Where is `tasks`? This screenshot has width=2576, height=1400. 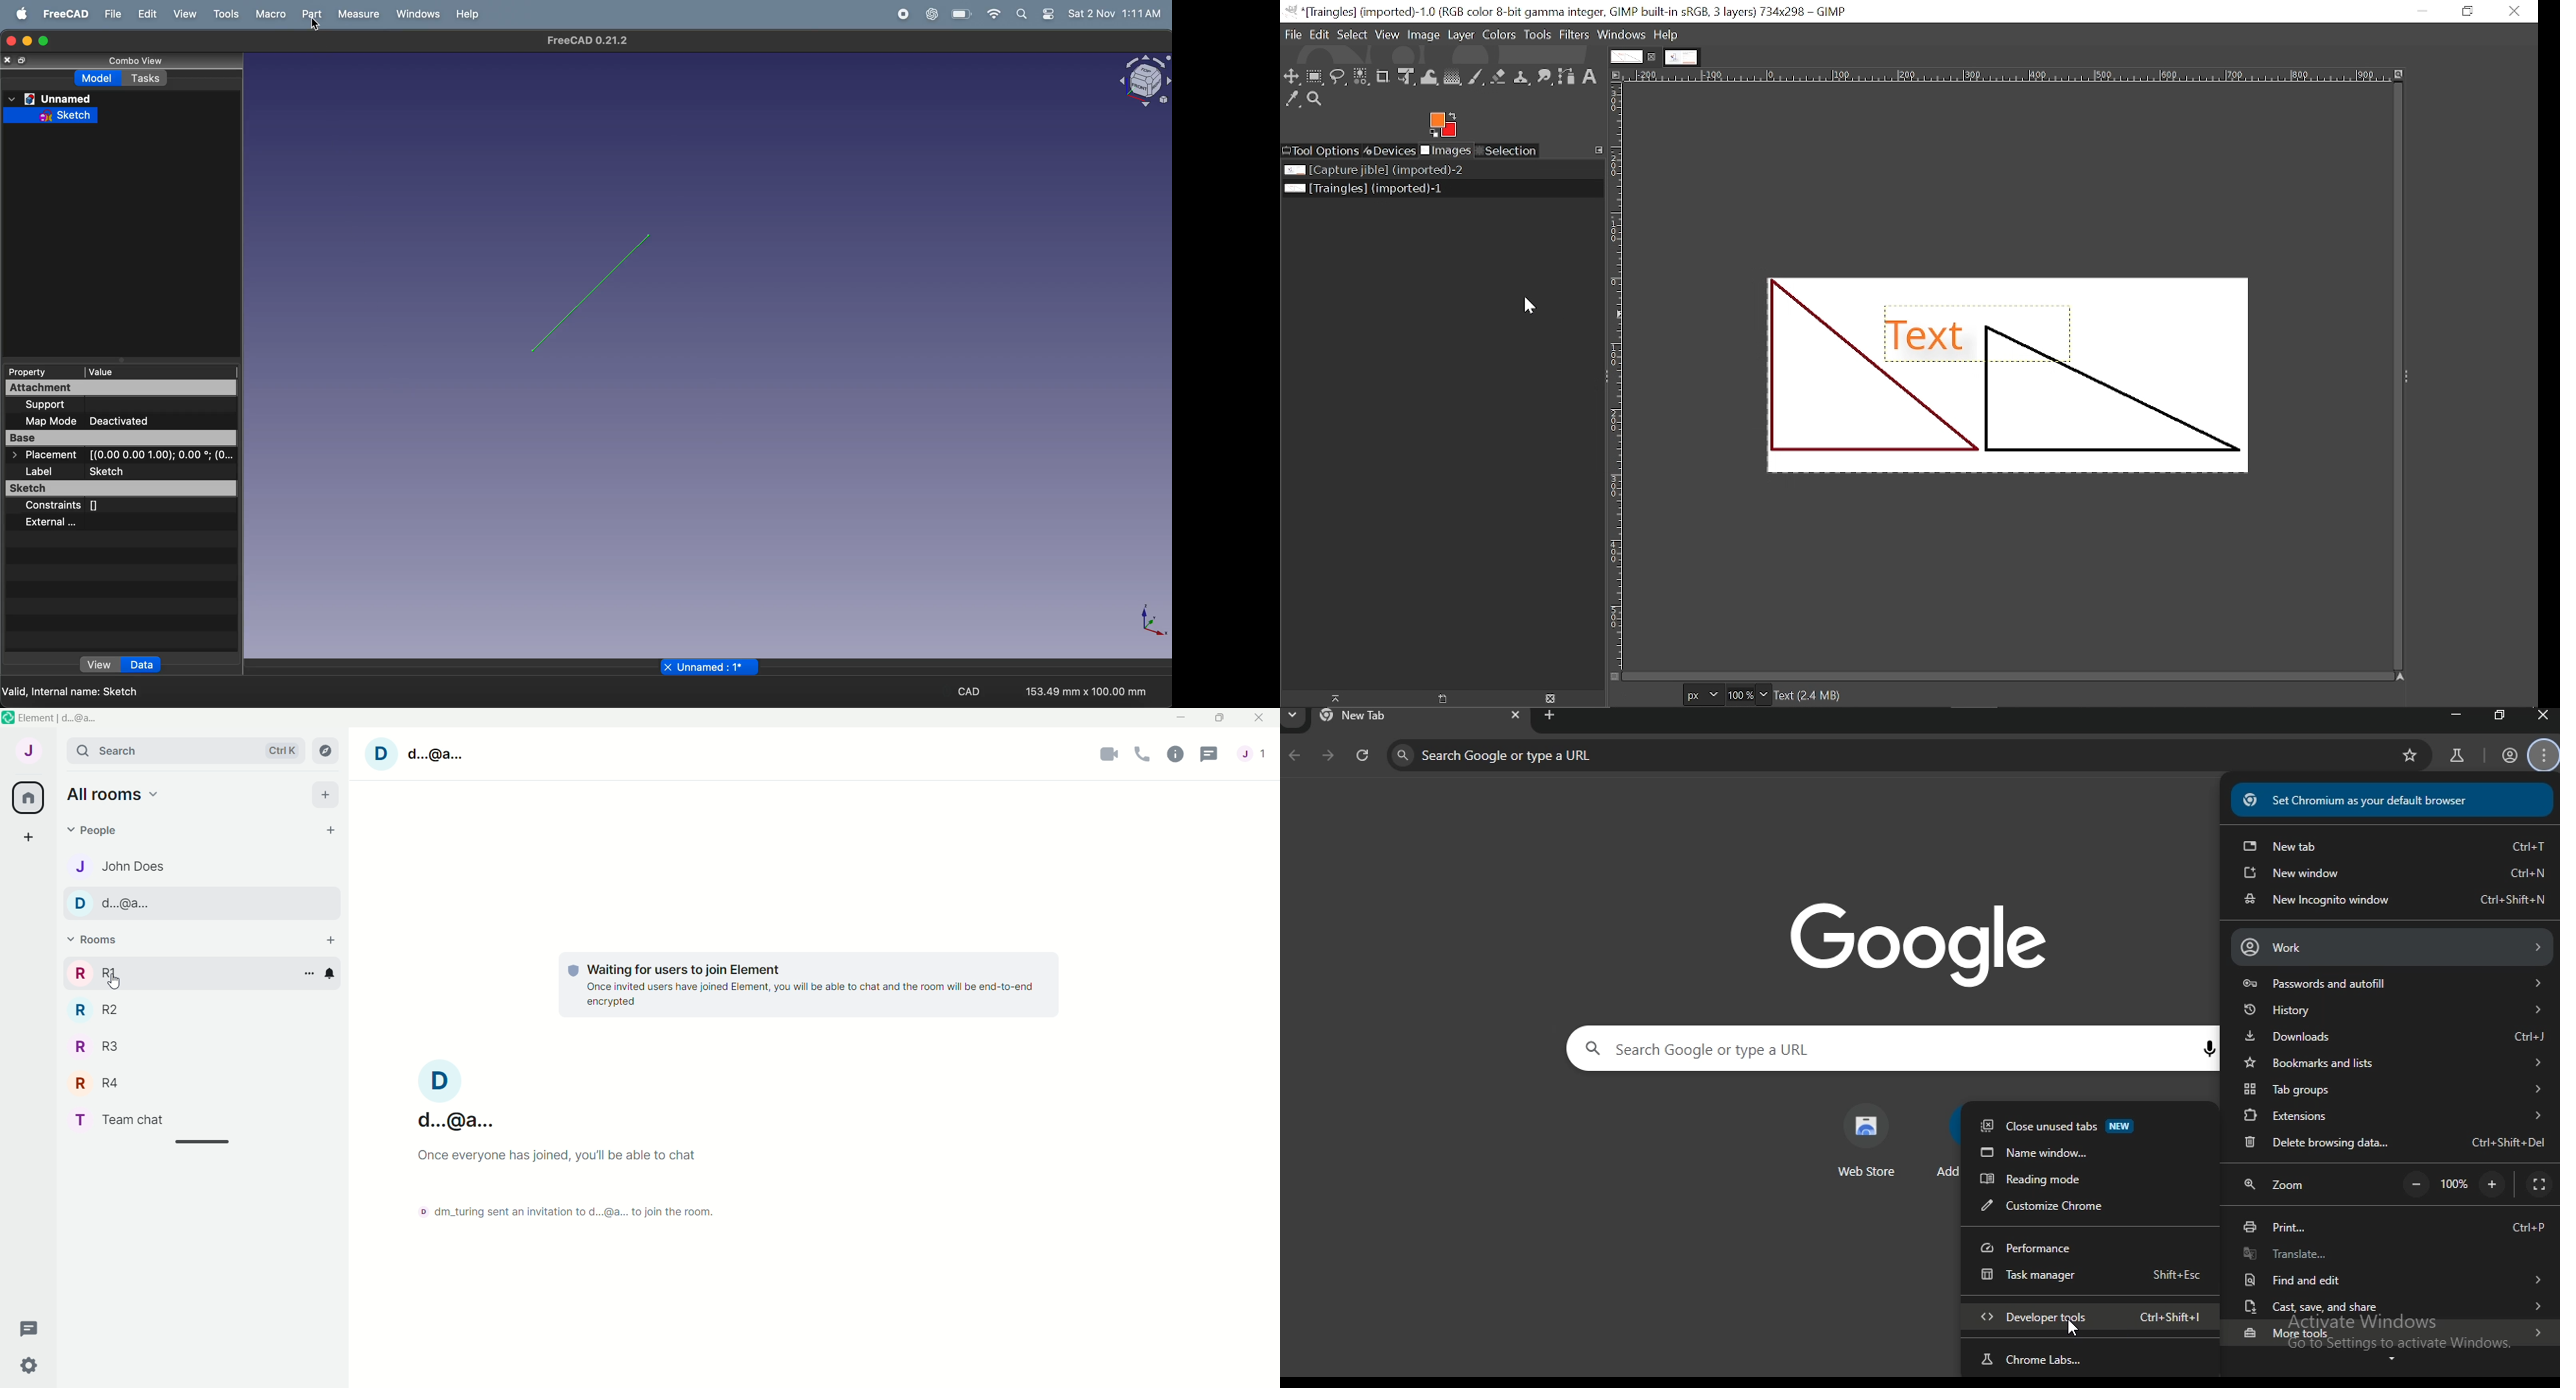 tasks is located at coordinates (145, 78).